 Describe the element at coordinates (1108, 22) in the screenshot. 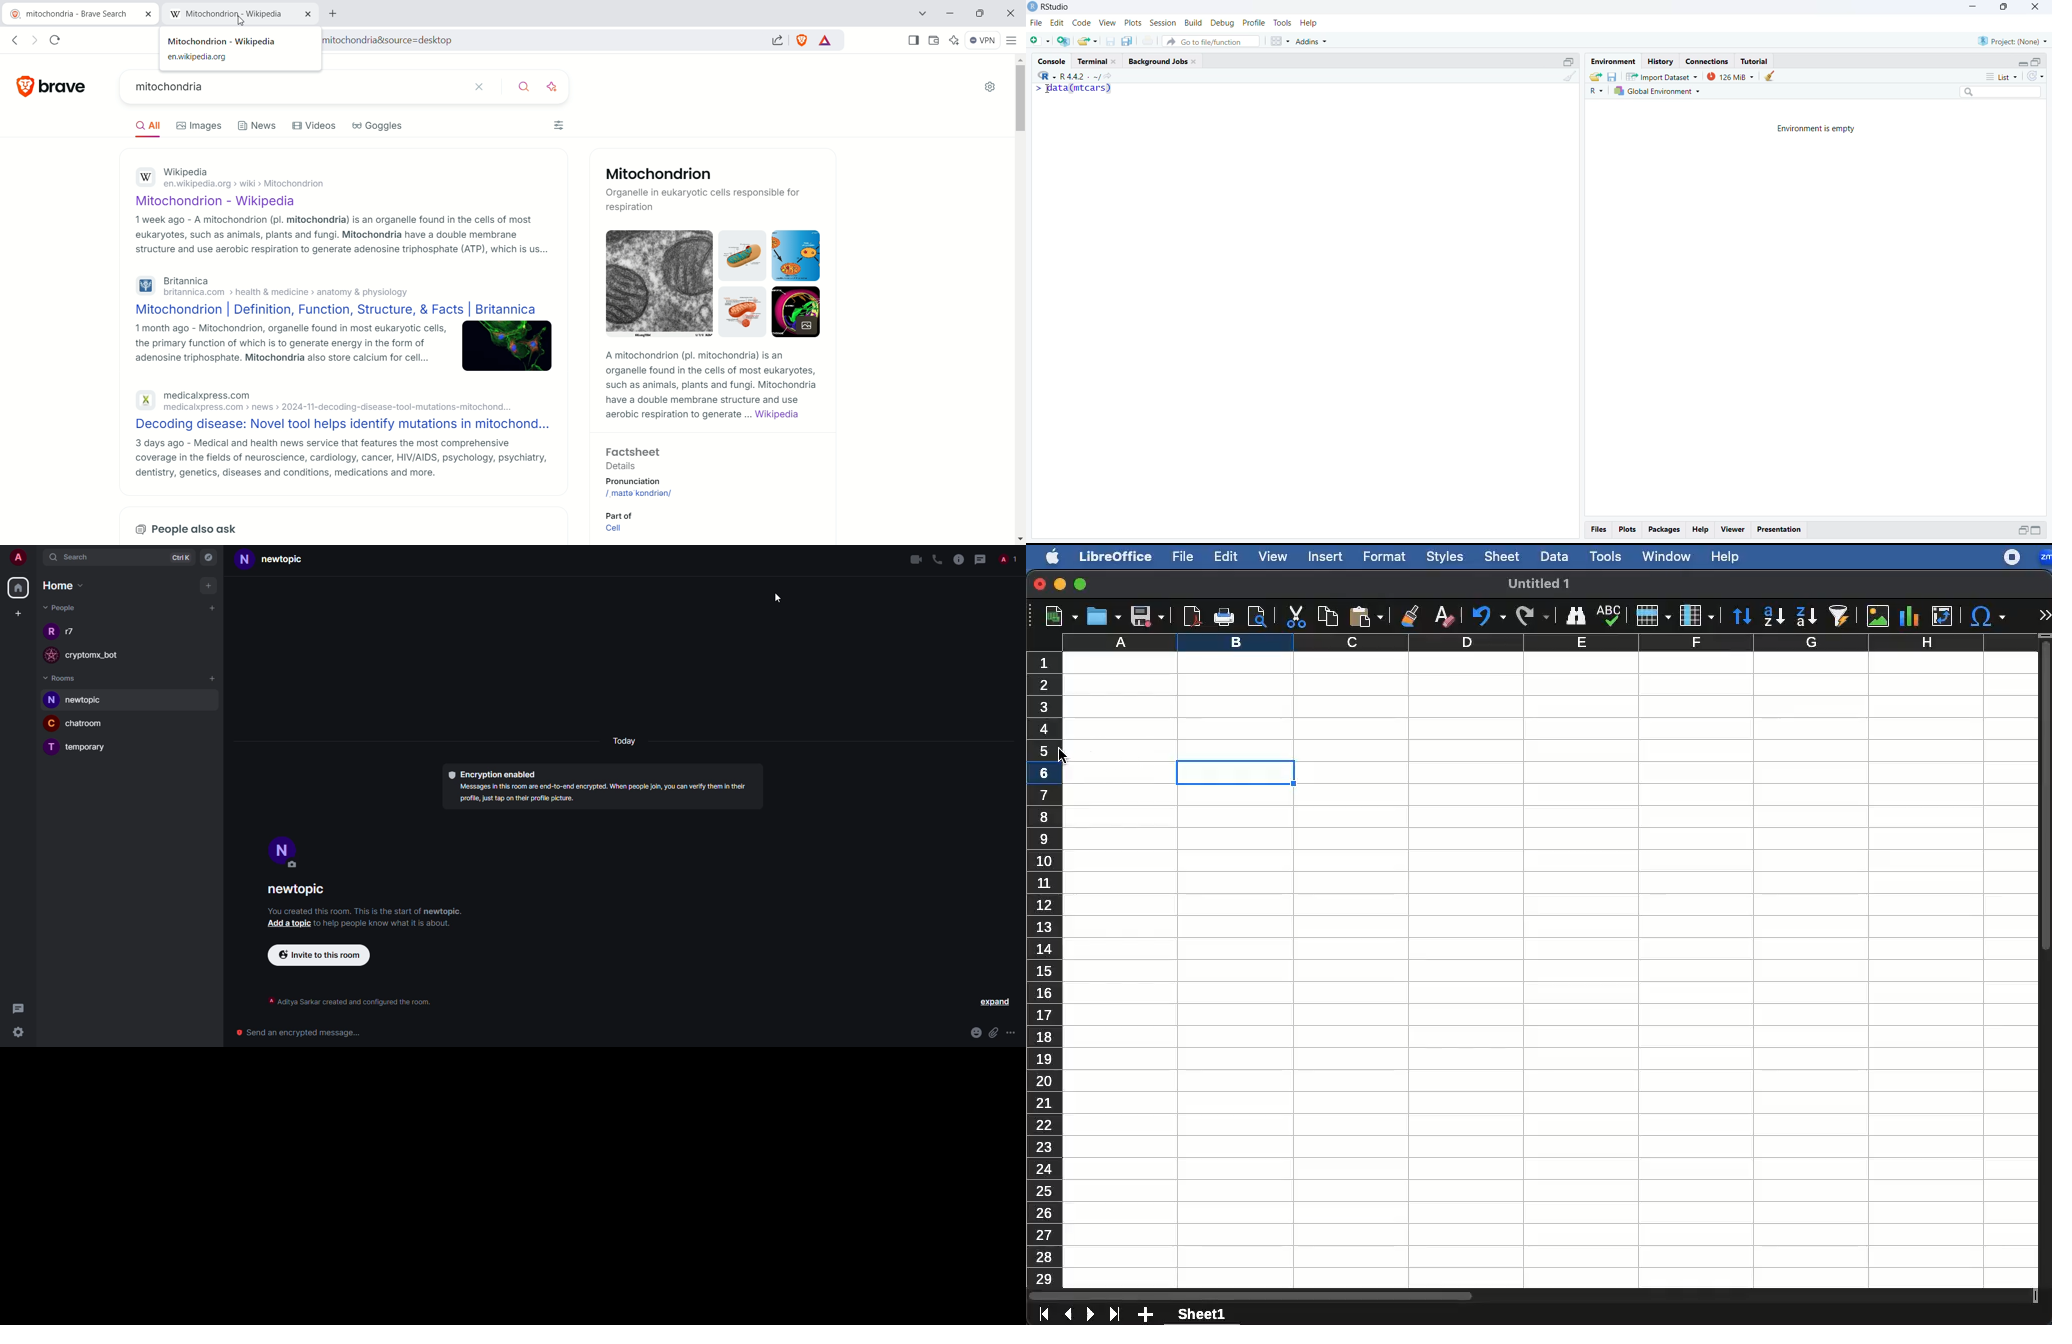

I see `View` at that location.